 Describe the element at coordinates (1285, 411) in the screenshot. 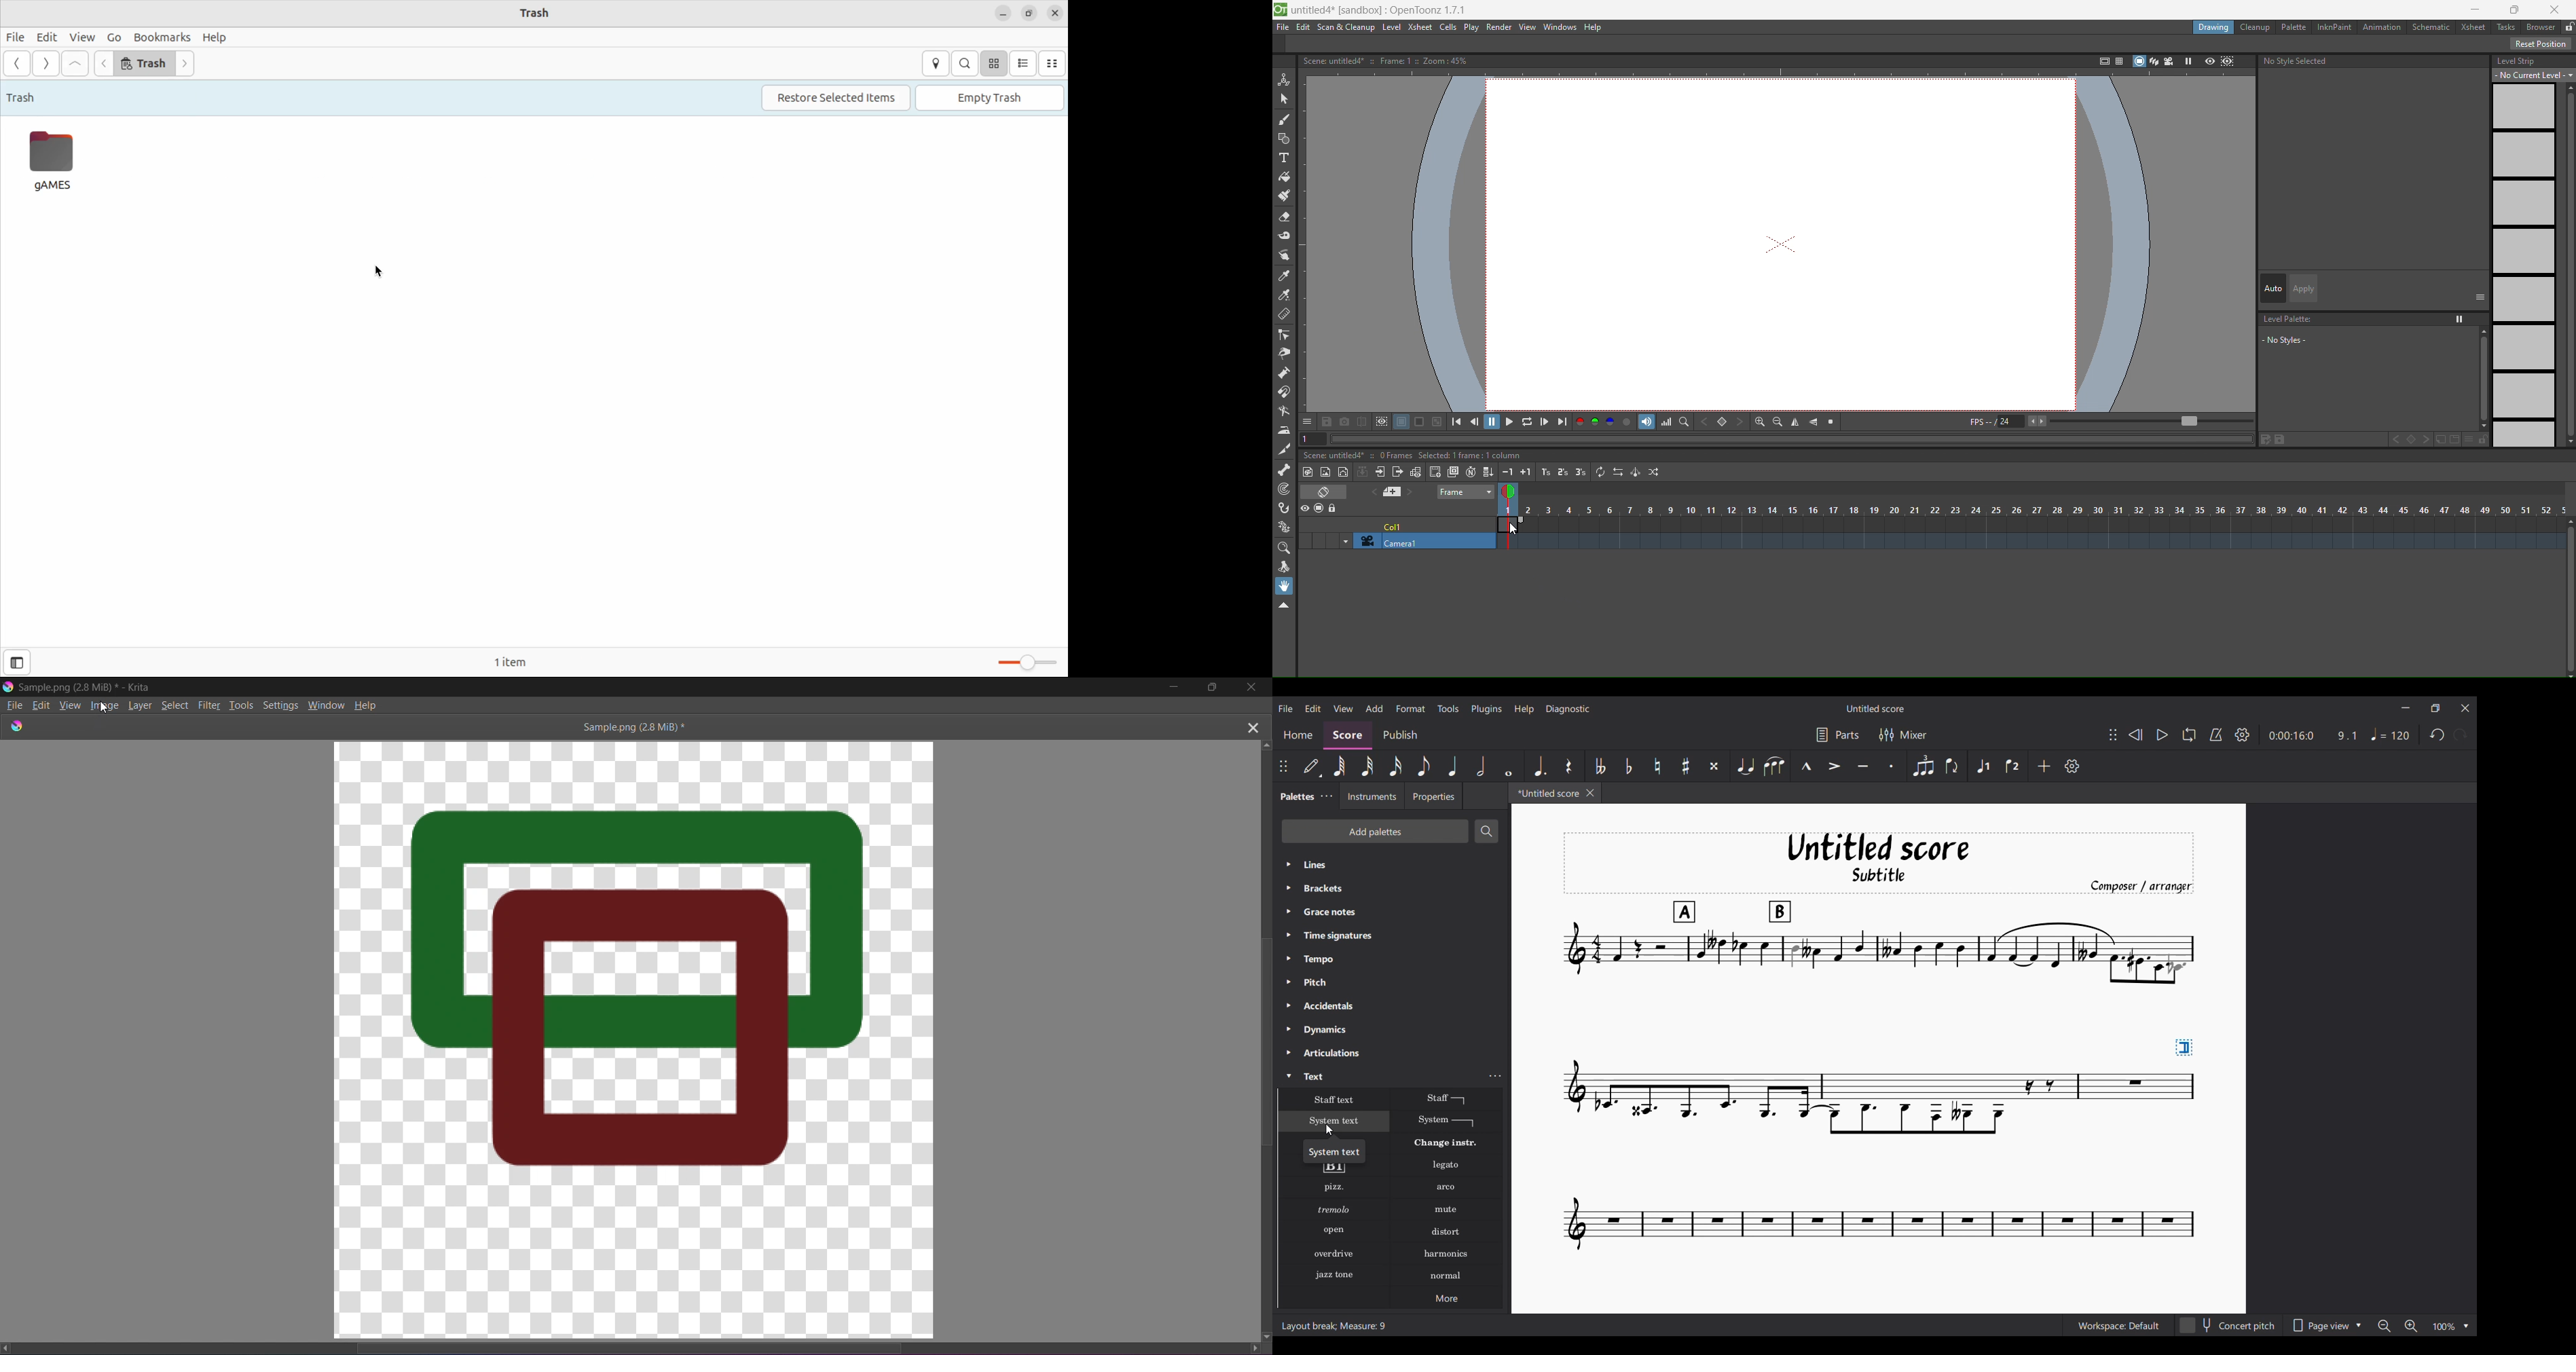

I see `bender tool` at that location.